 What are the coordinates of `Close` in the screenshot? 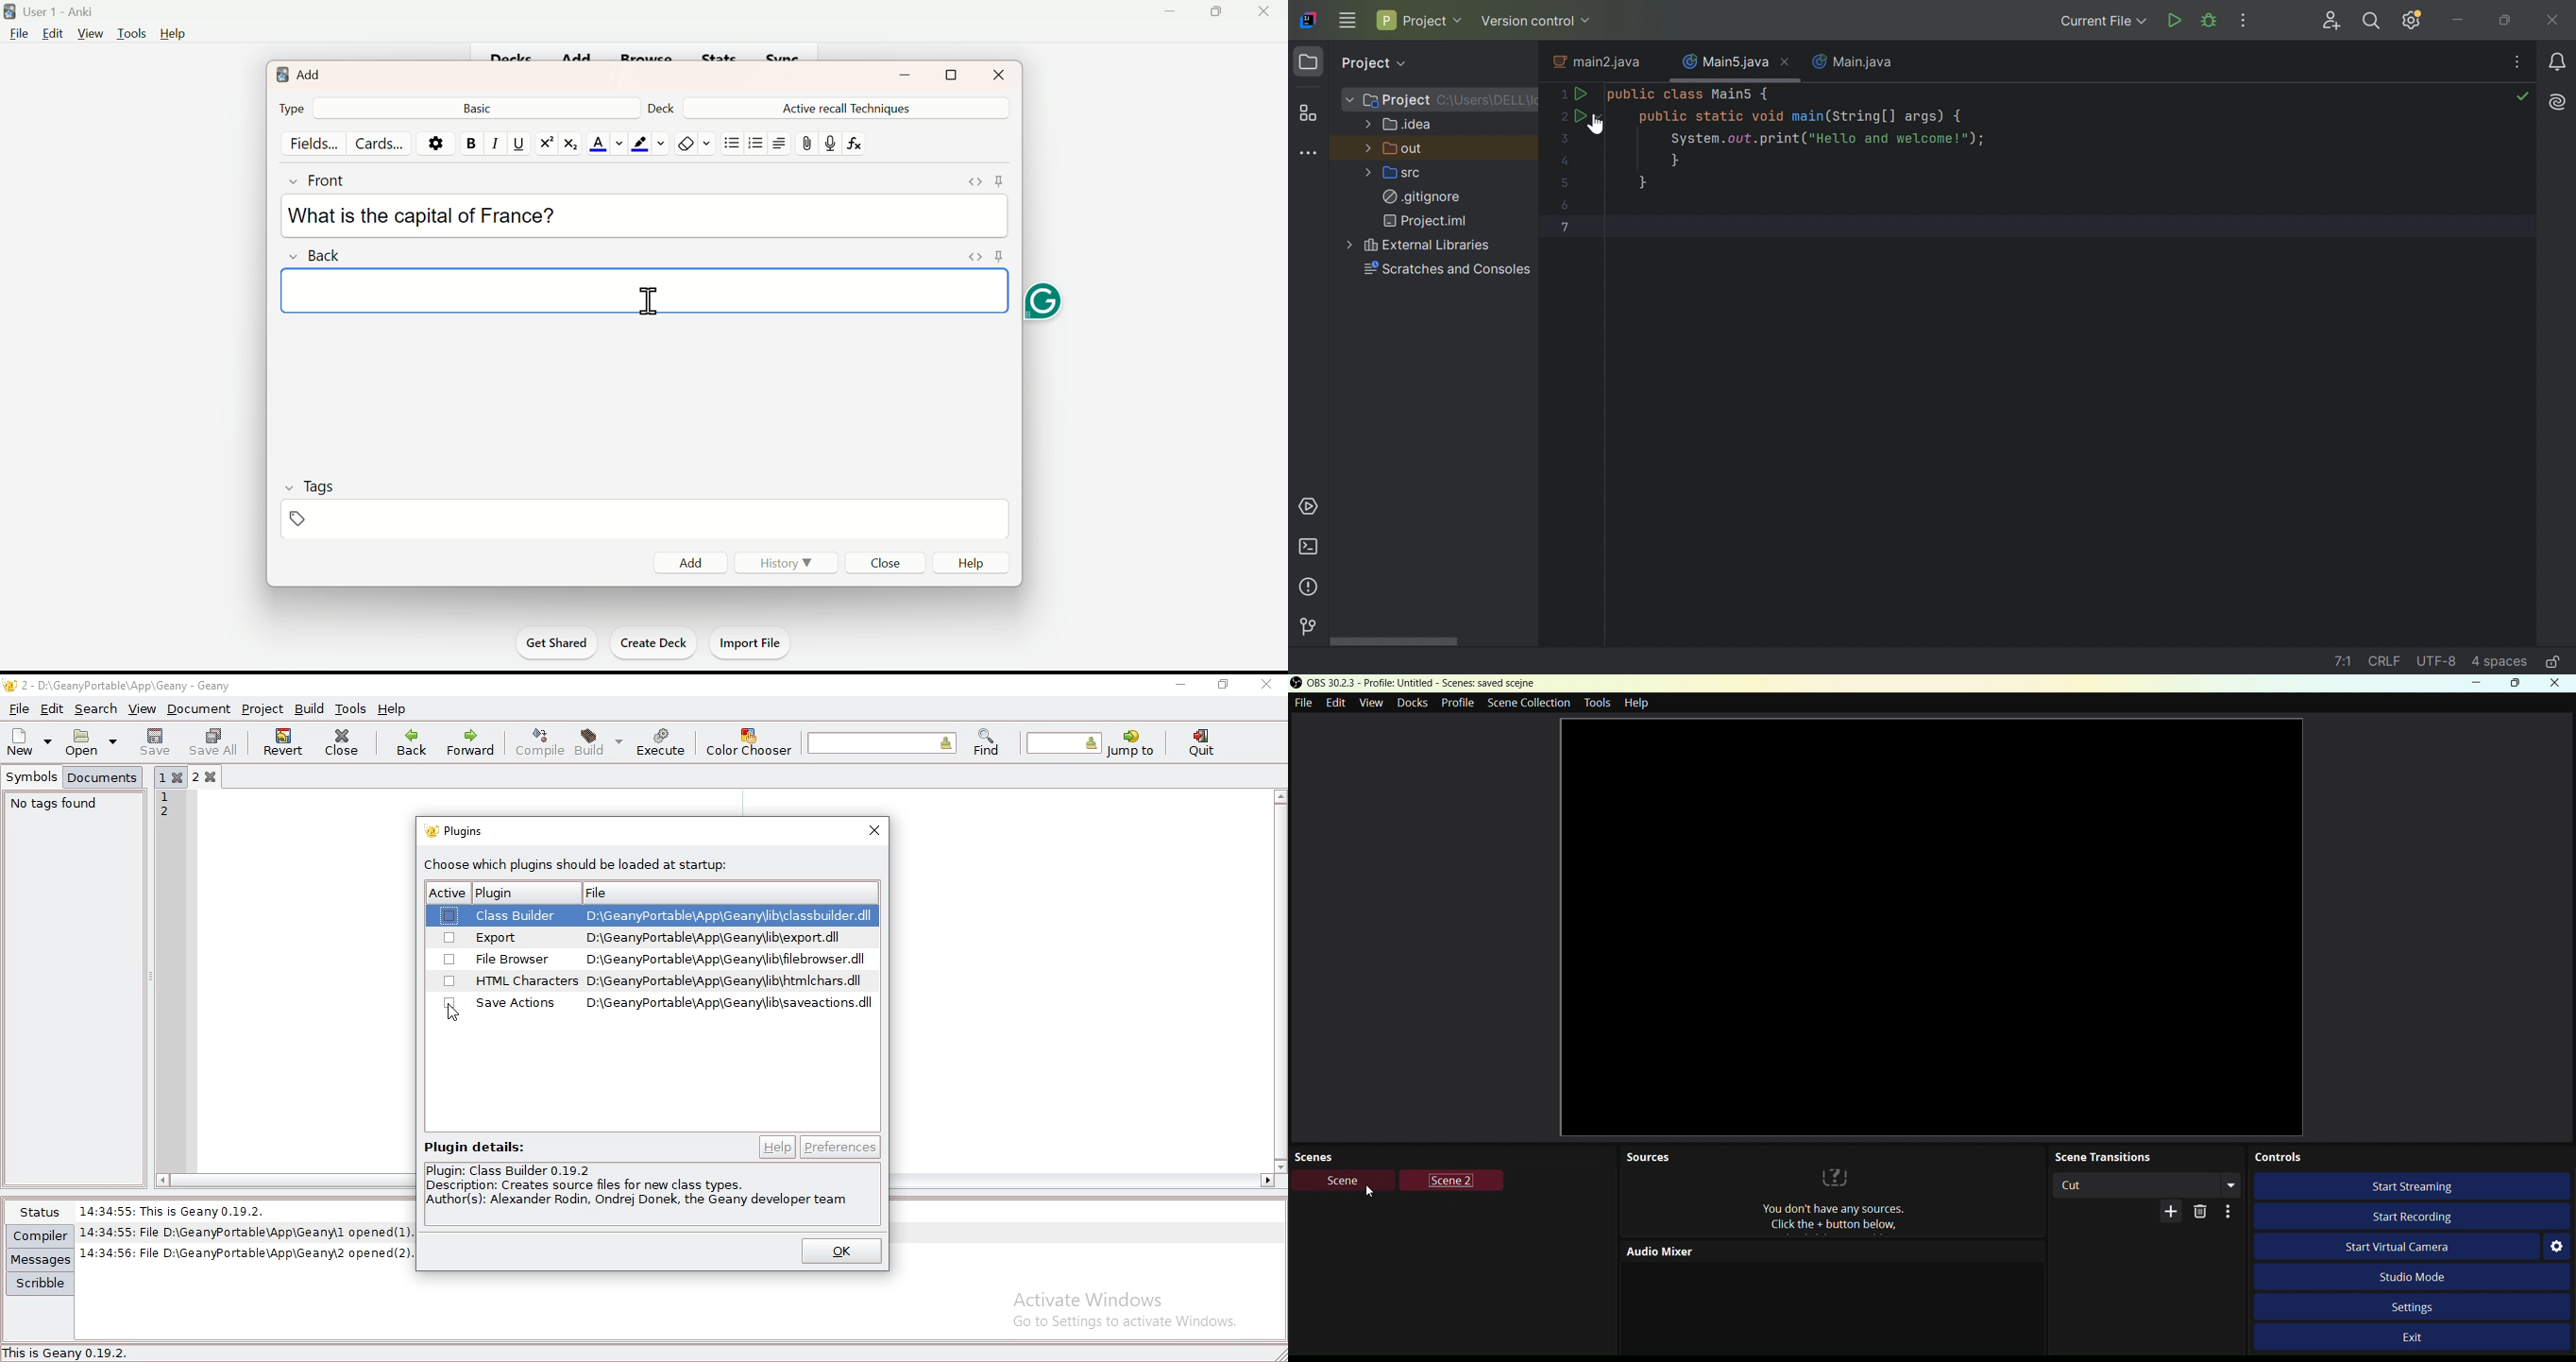 It's located at (2557, 684).